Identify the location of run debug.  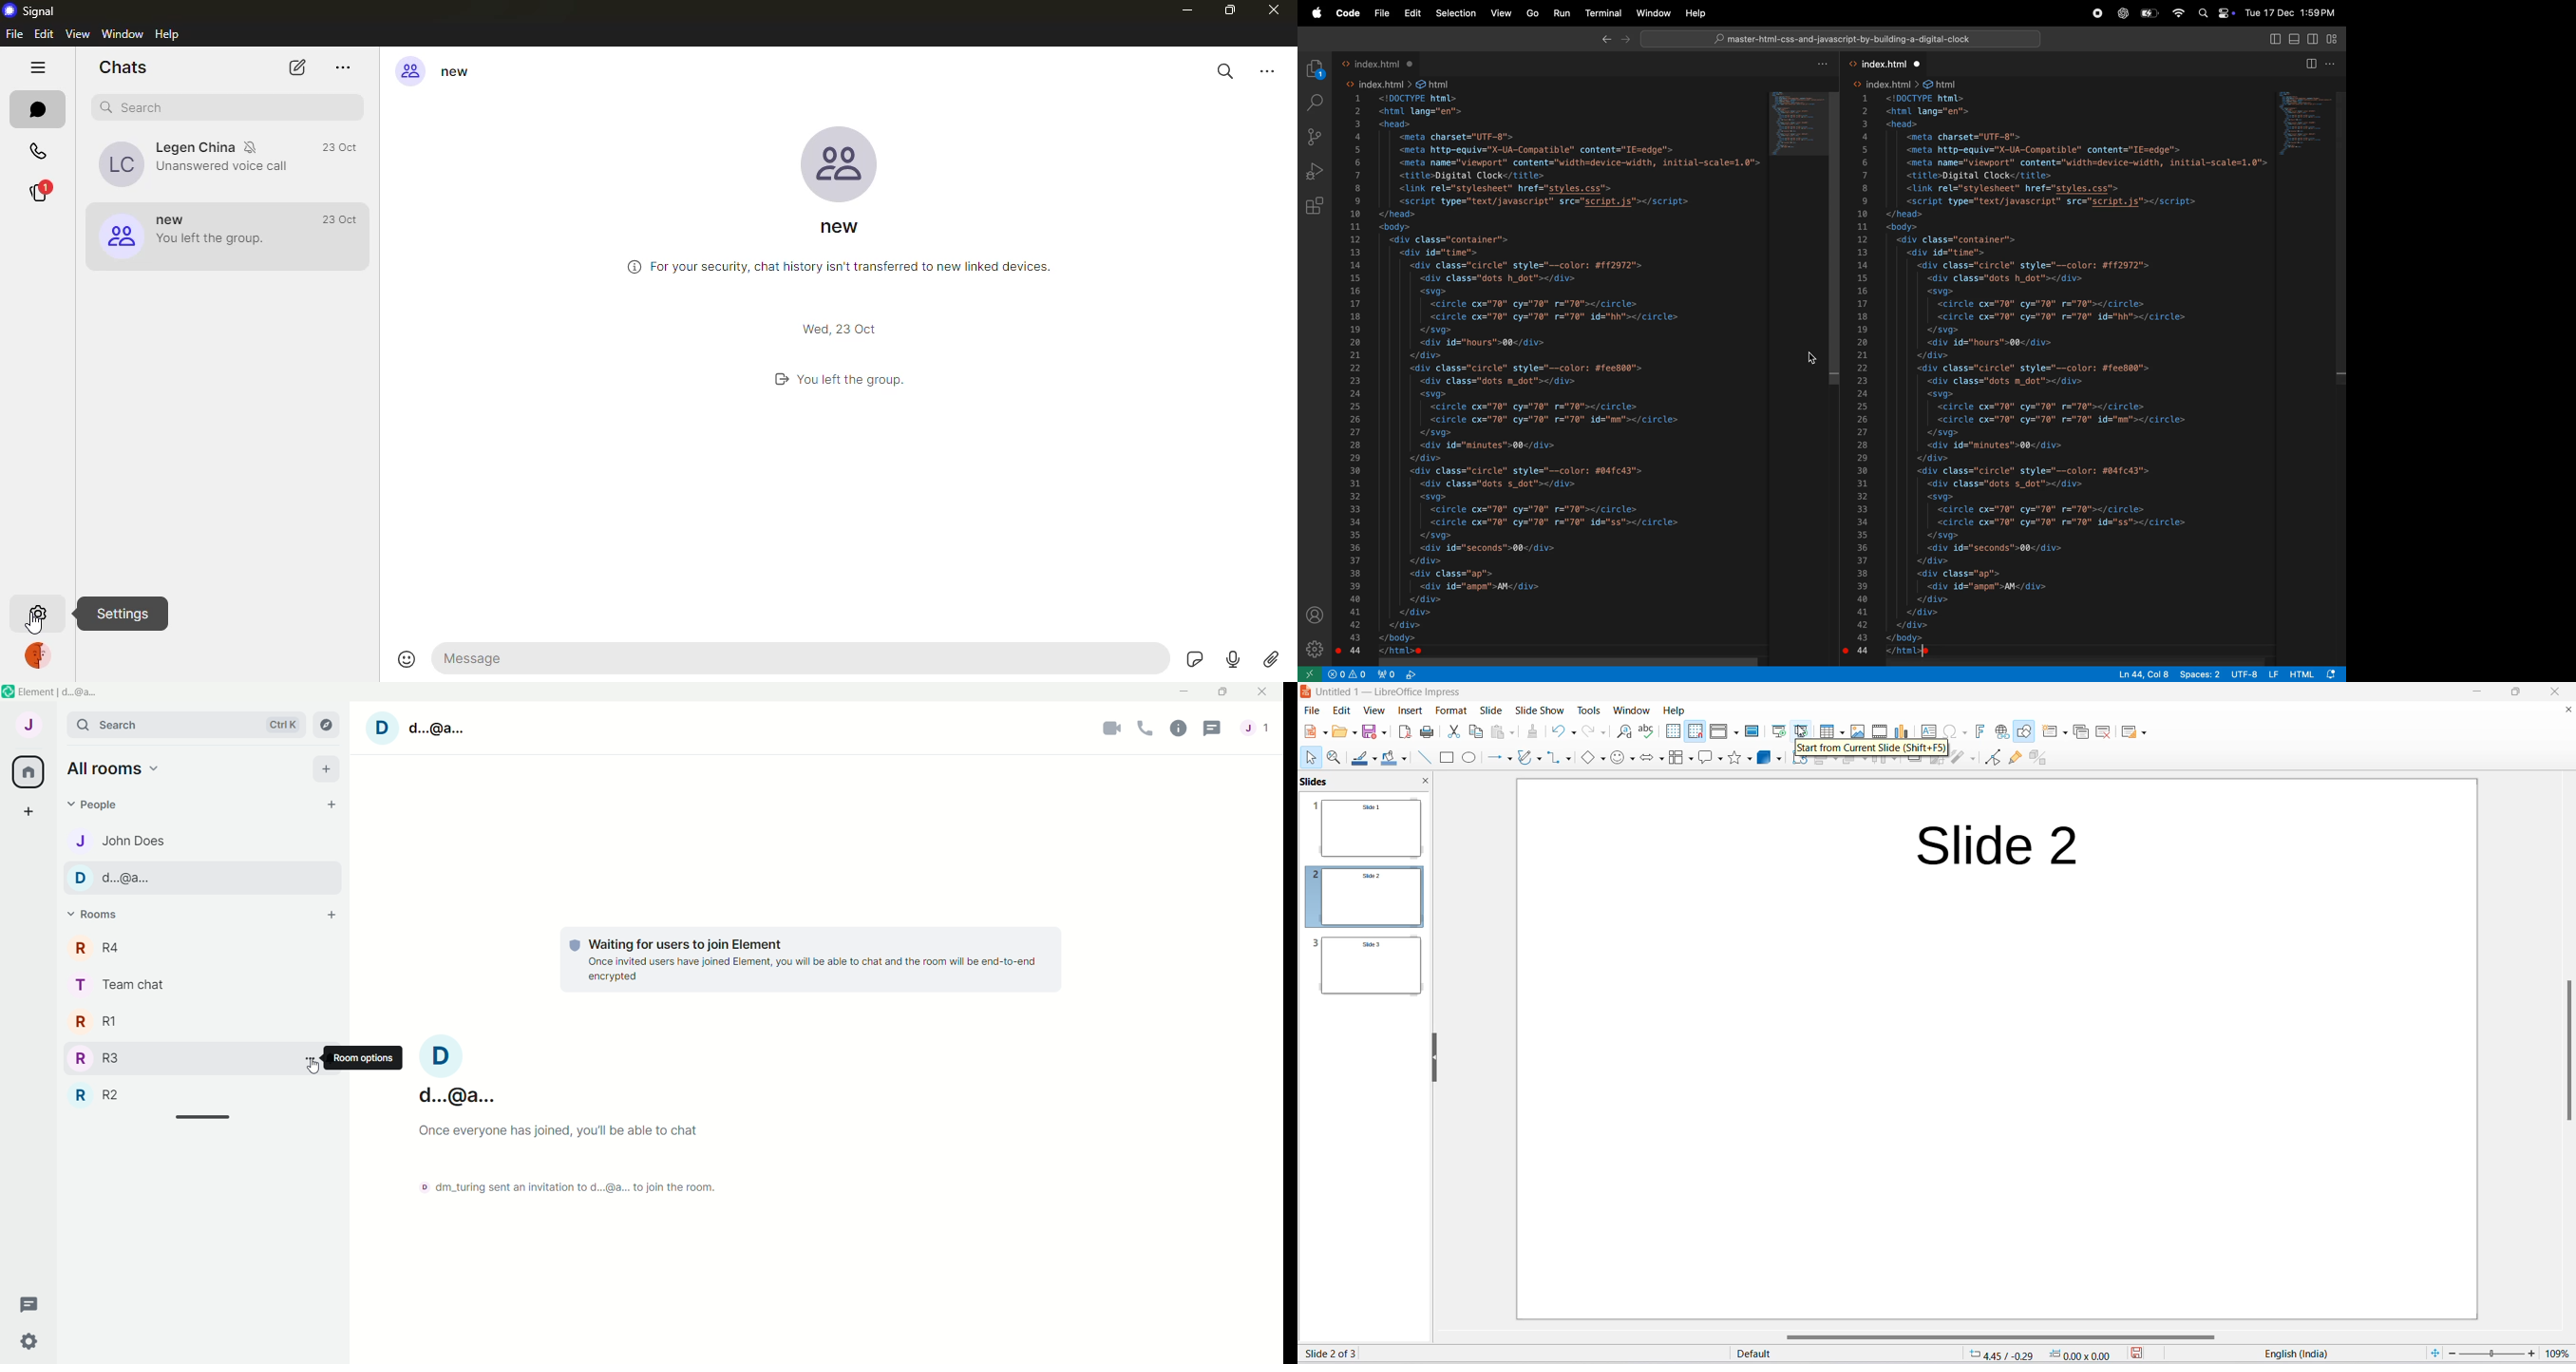
(1315, 172).